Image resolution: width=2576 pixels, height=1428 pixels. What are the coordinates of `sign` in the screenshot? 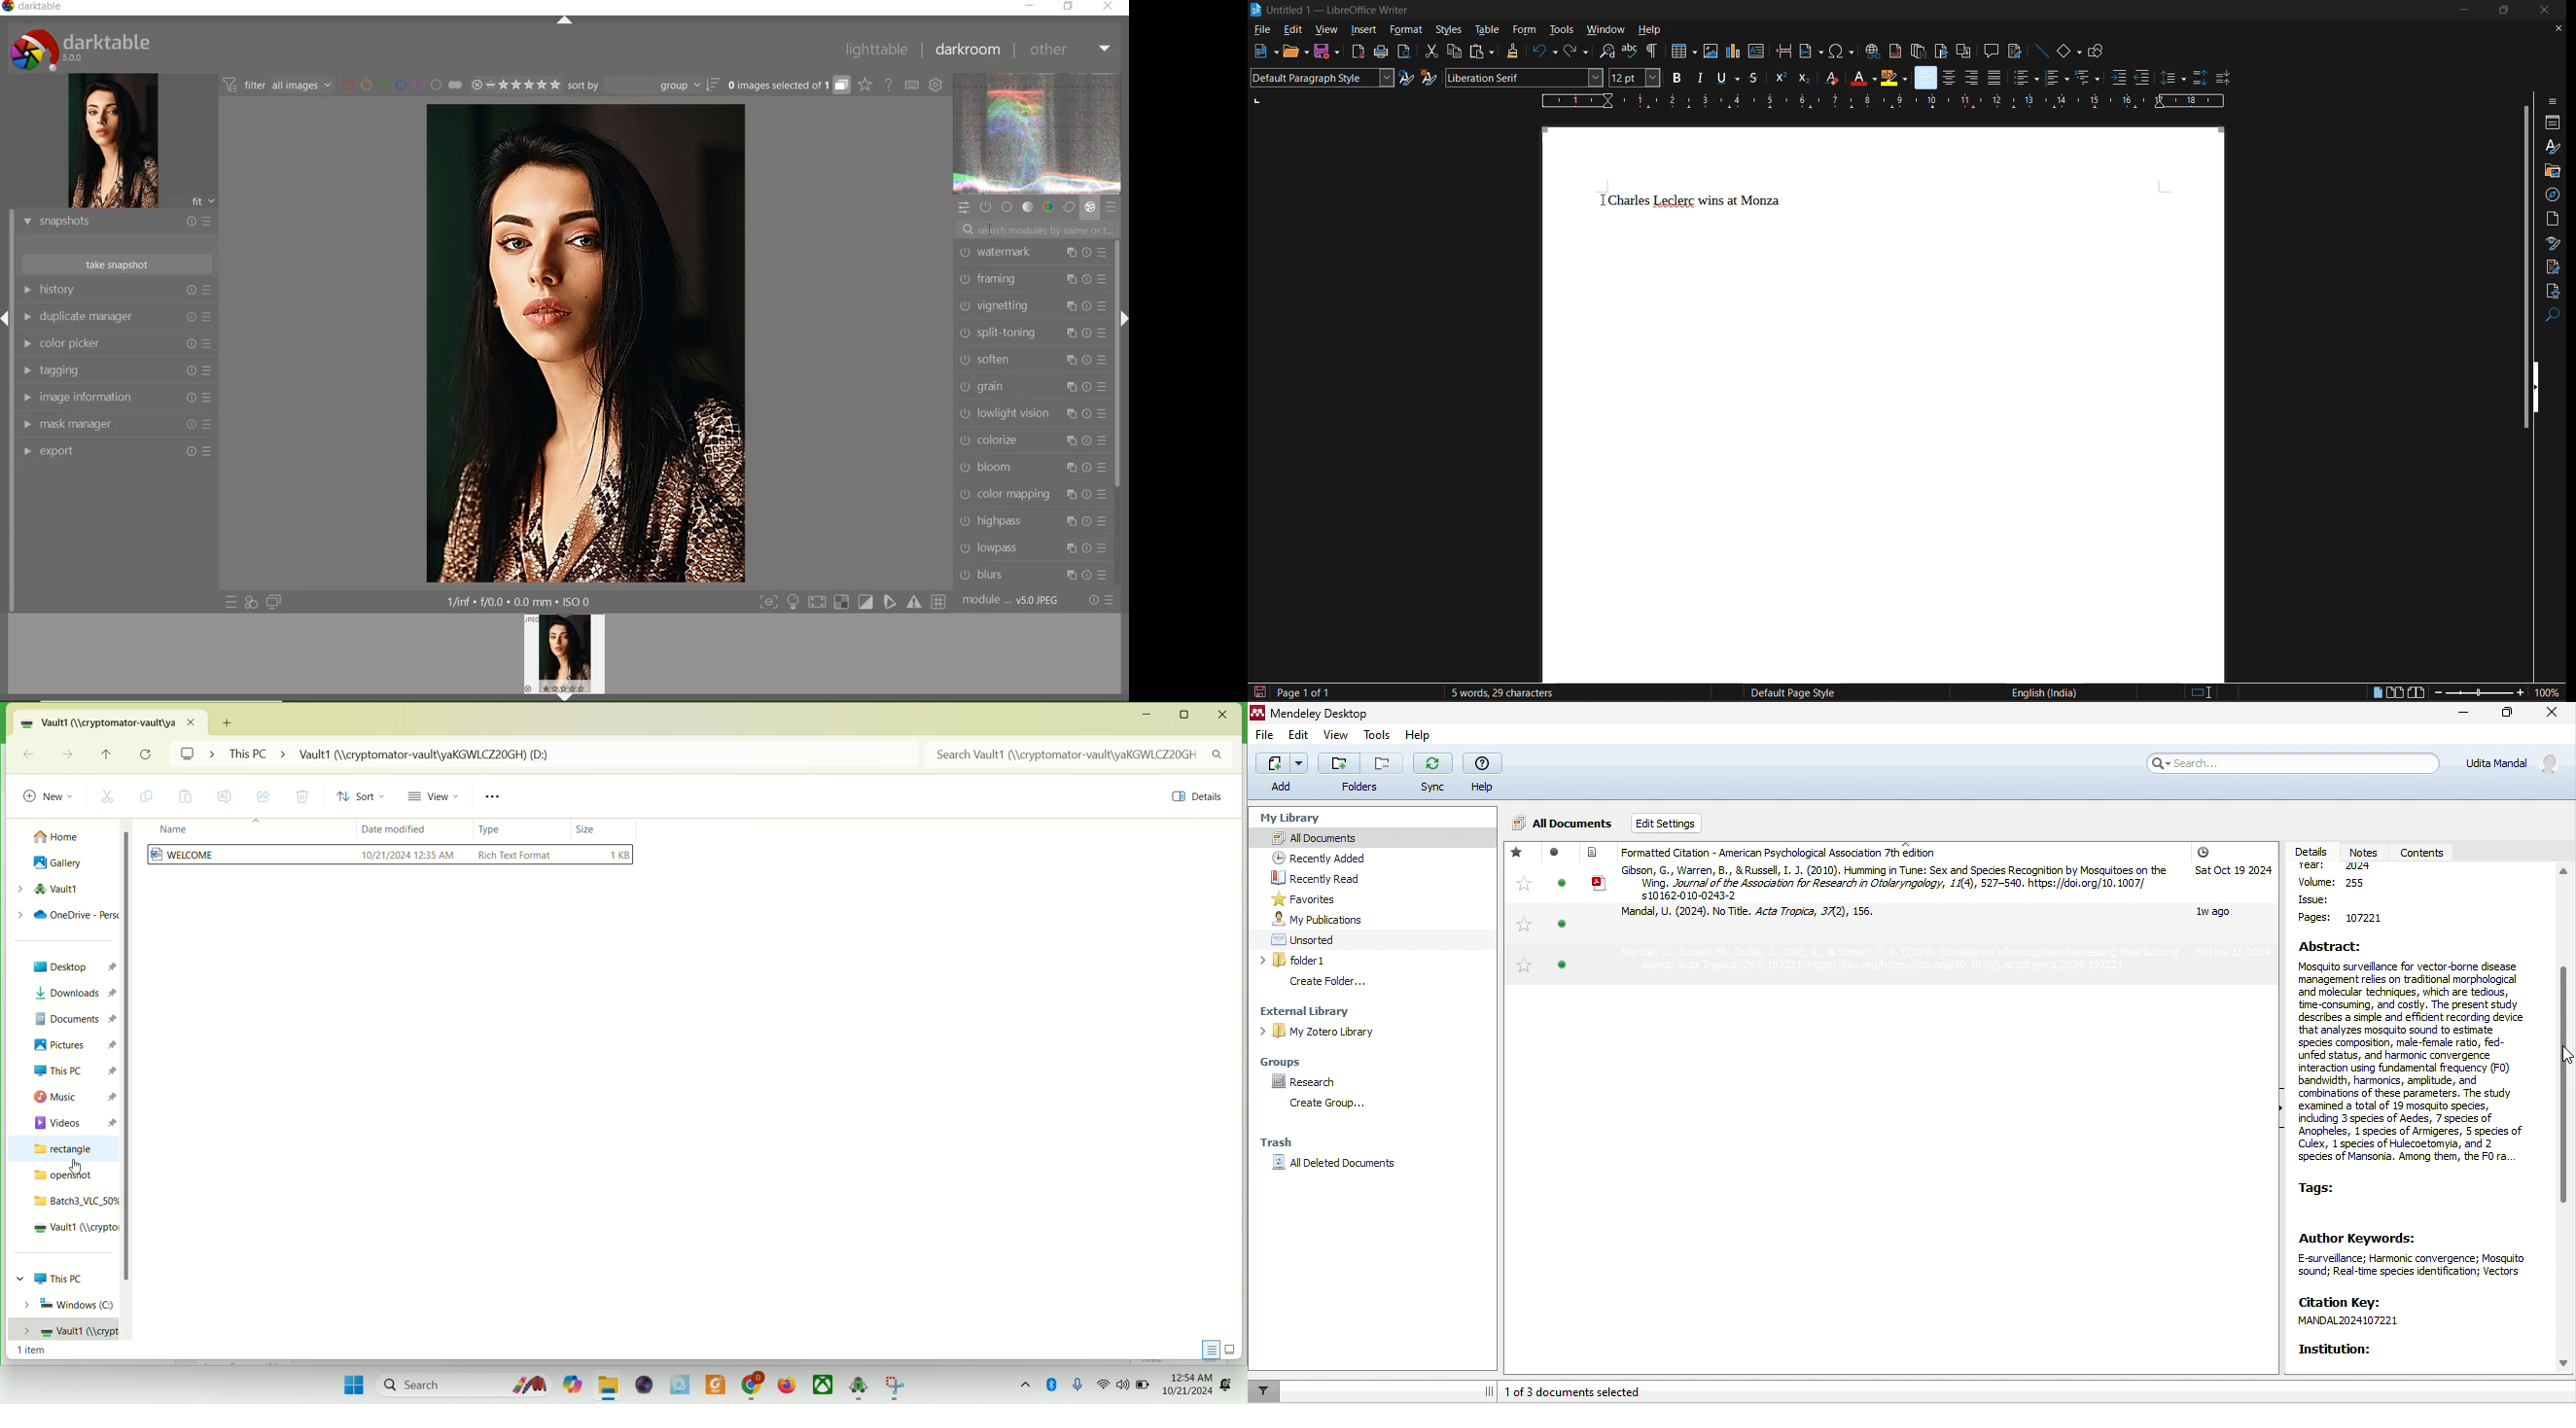 It's located at (892, 602).